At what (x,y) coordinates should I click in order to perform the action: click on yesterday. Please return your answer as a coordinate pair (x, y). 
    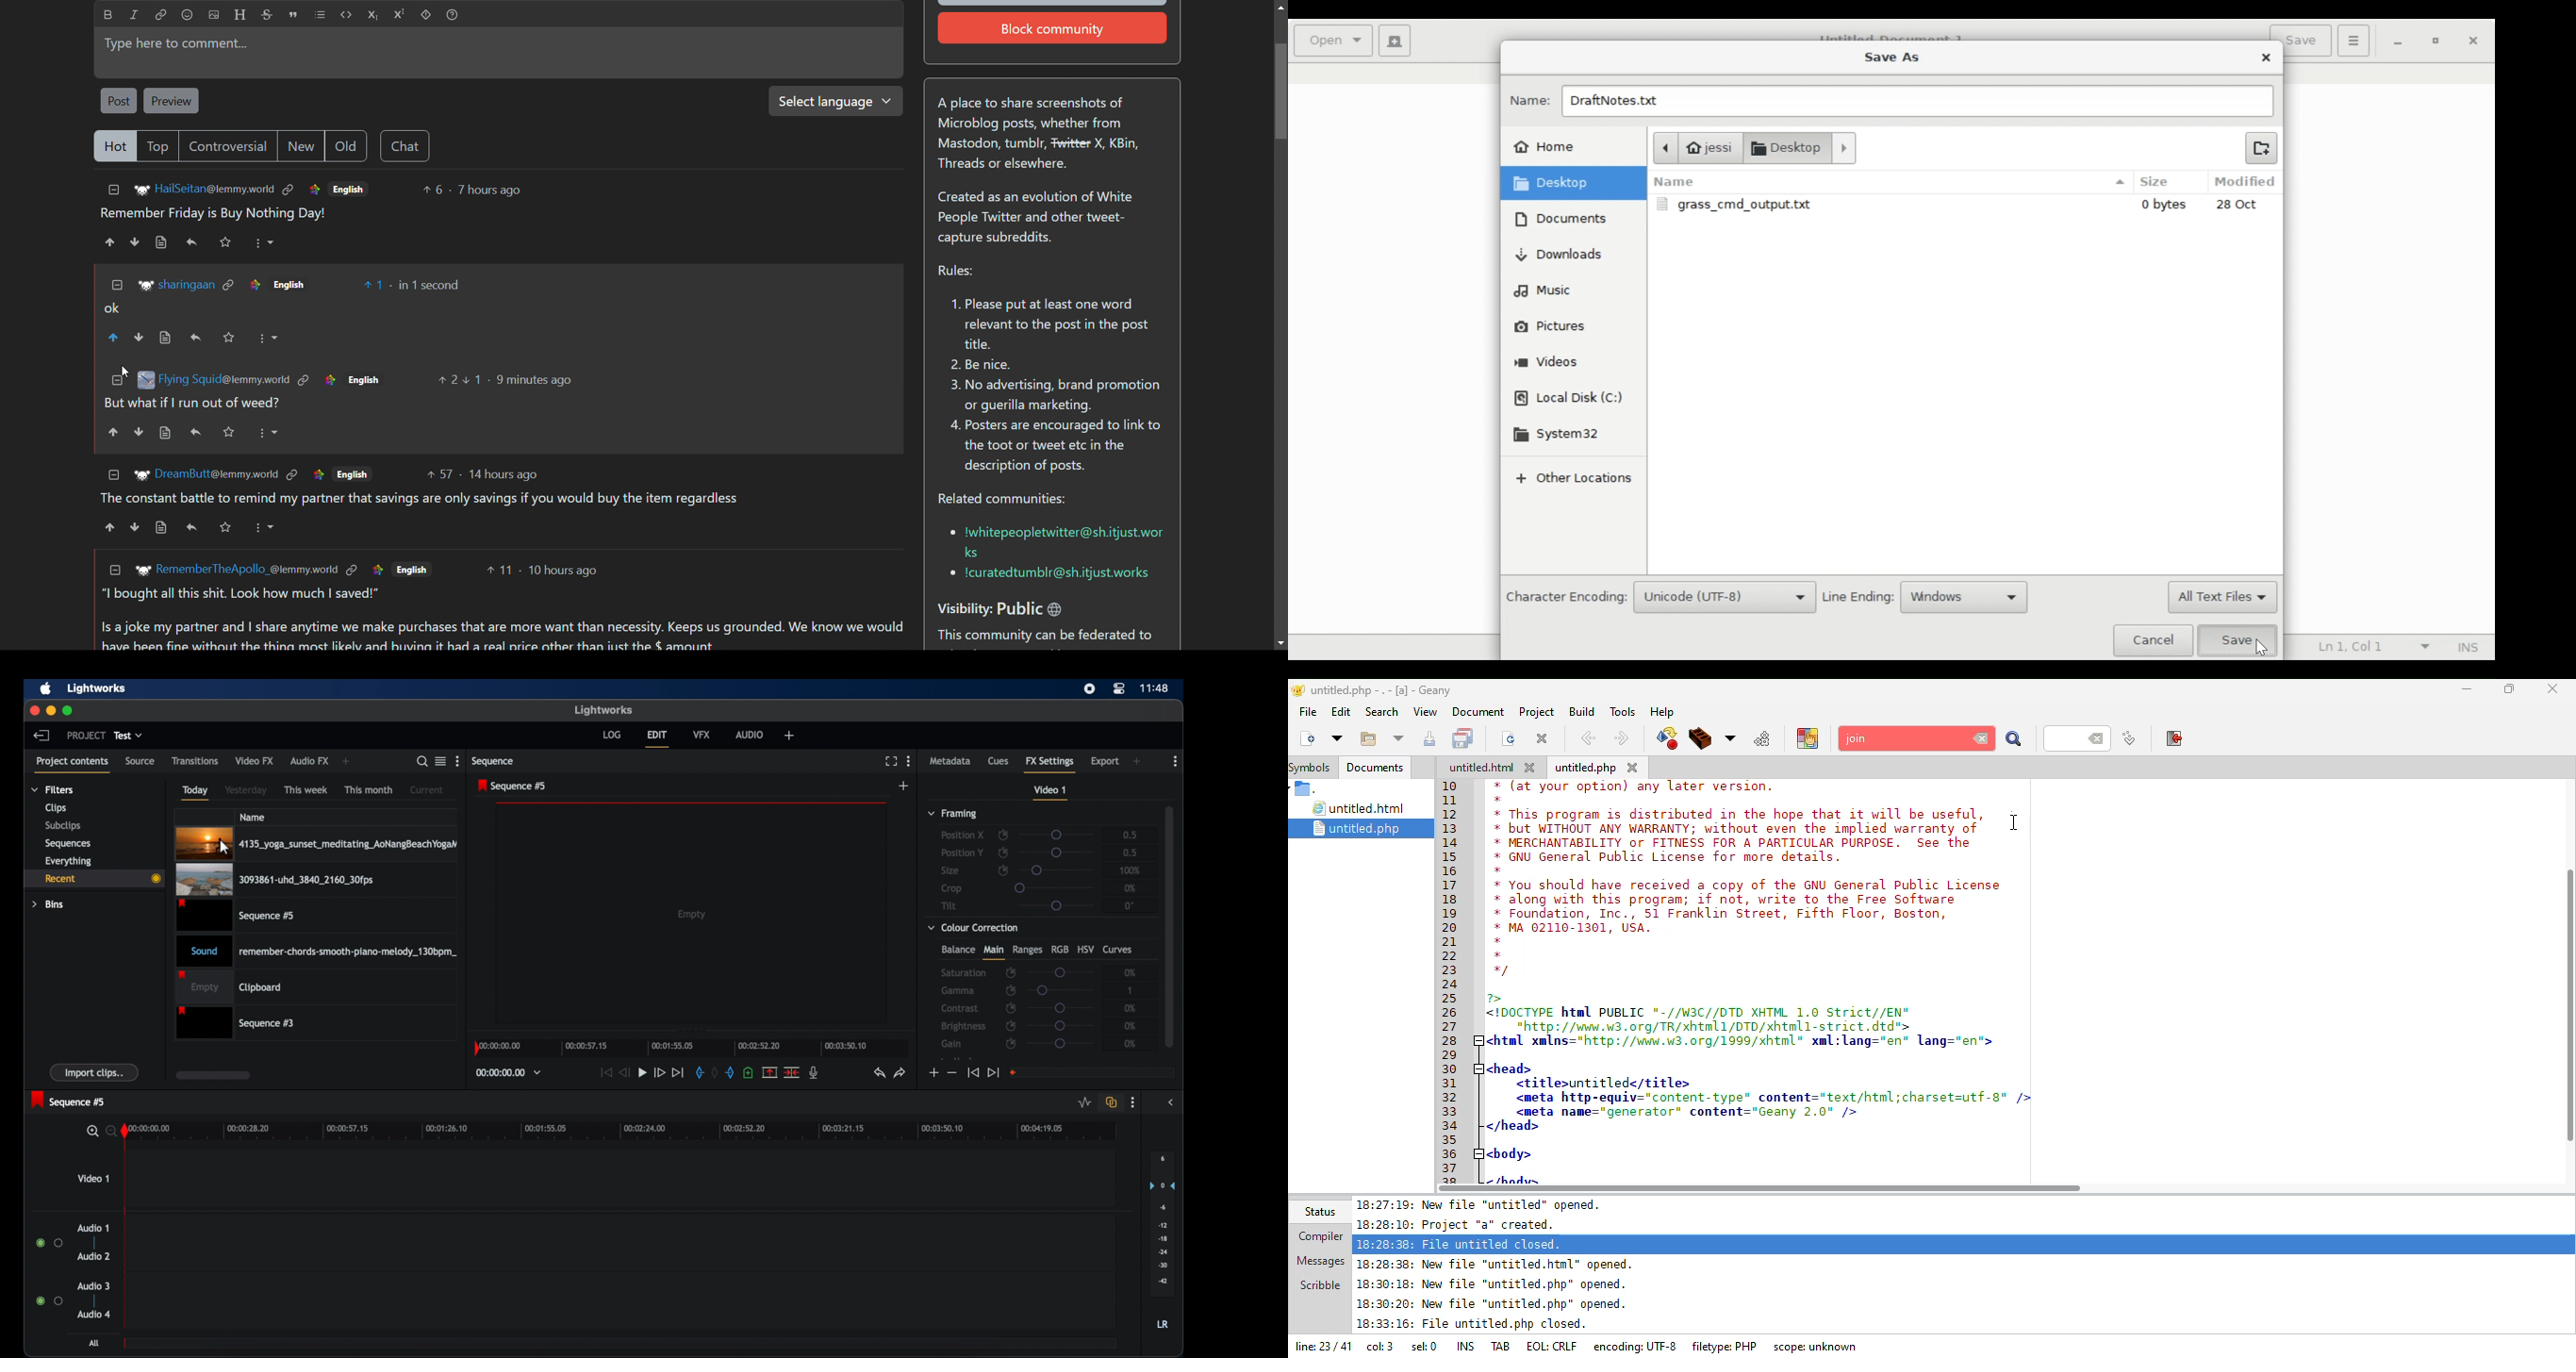
    Looking at the image, I should click on (246, 790).